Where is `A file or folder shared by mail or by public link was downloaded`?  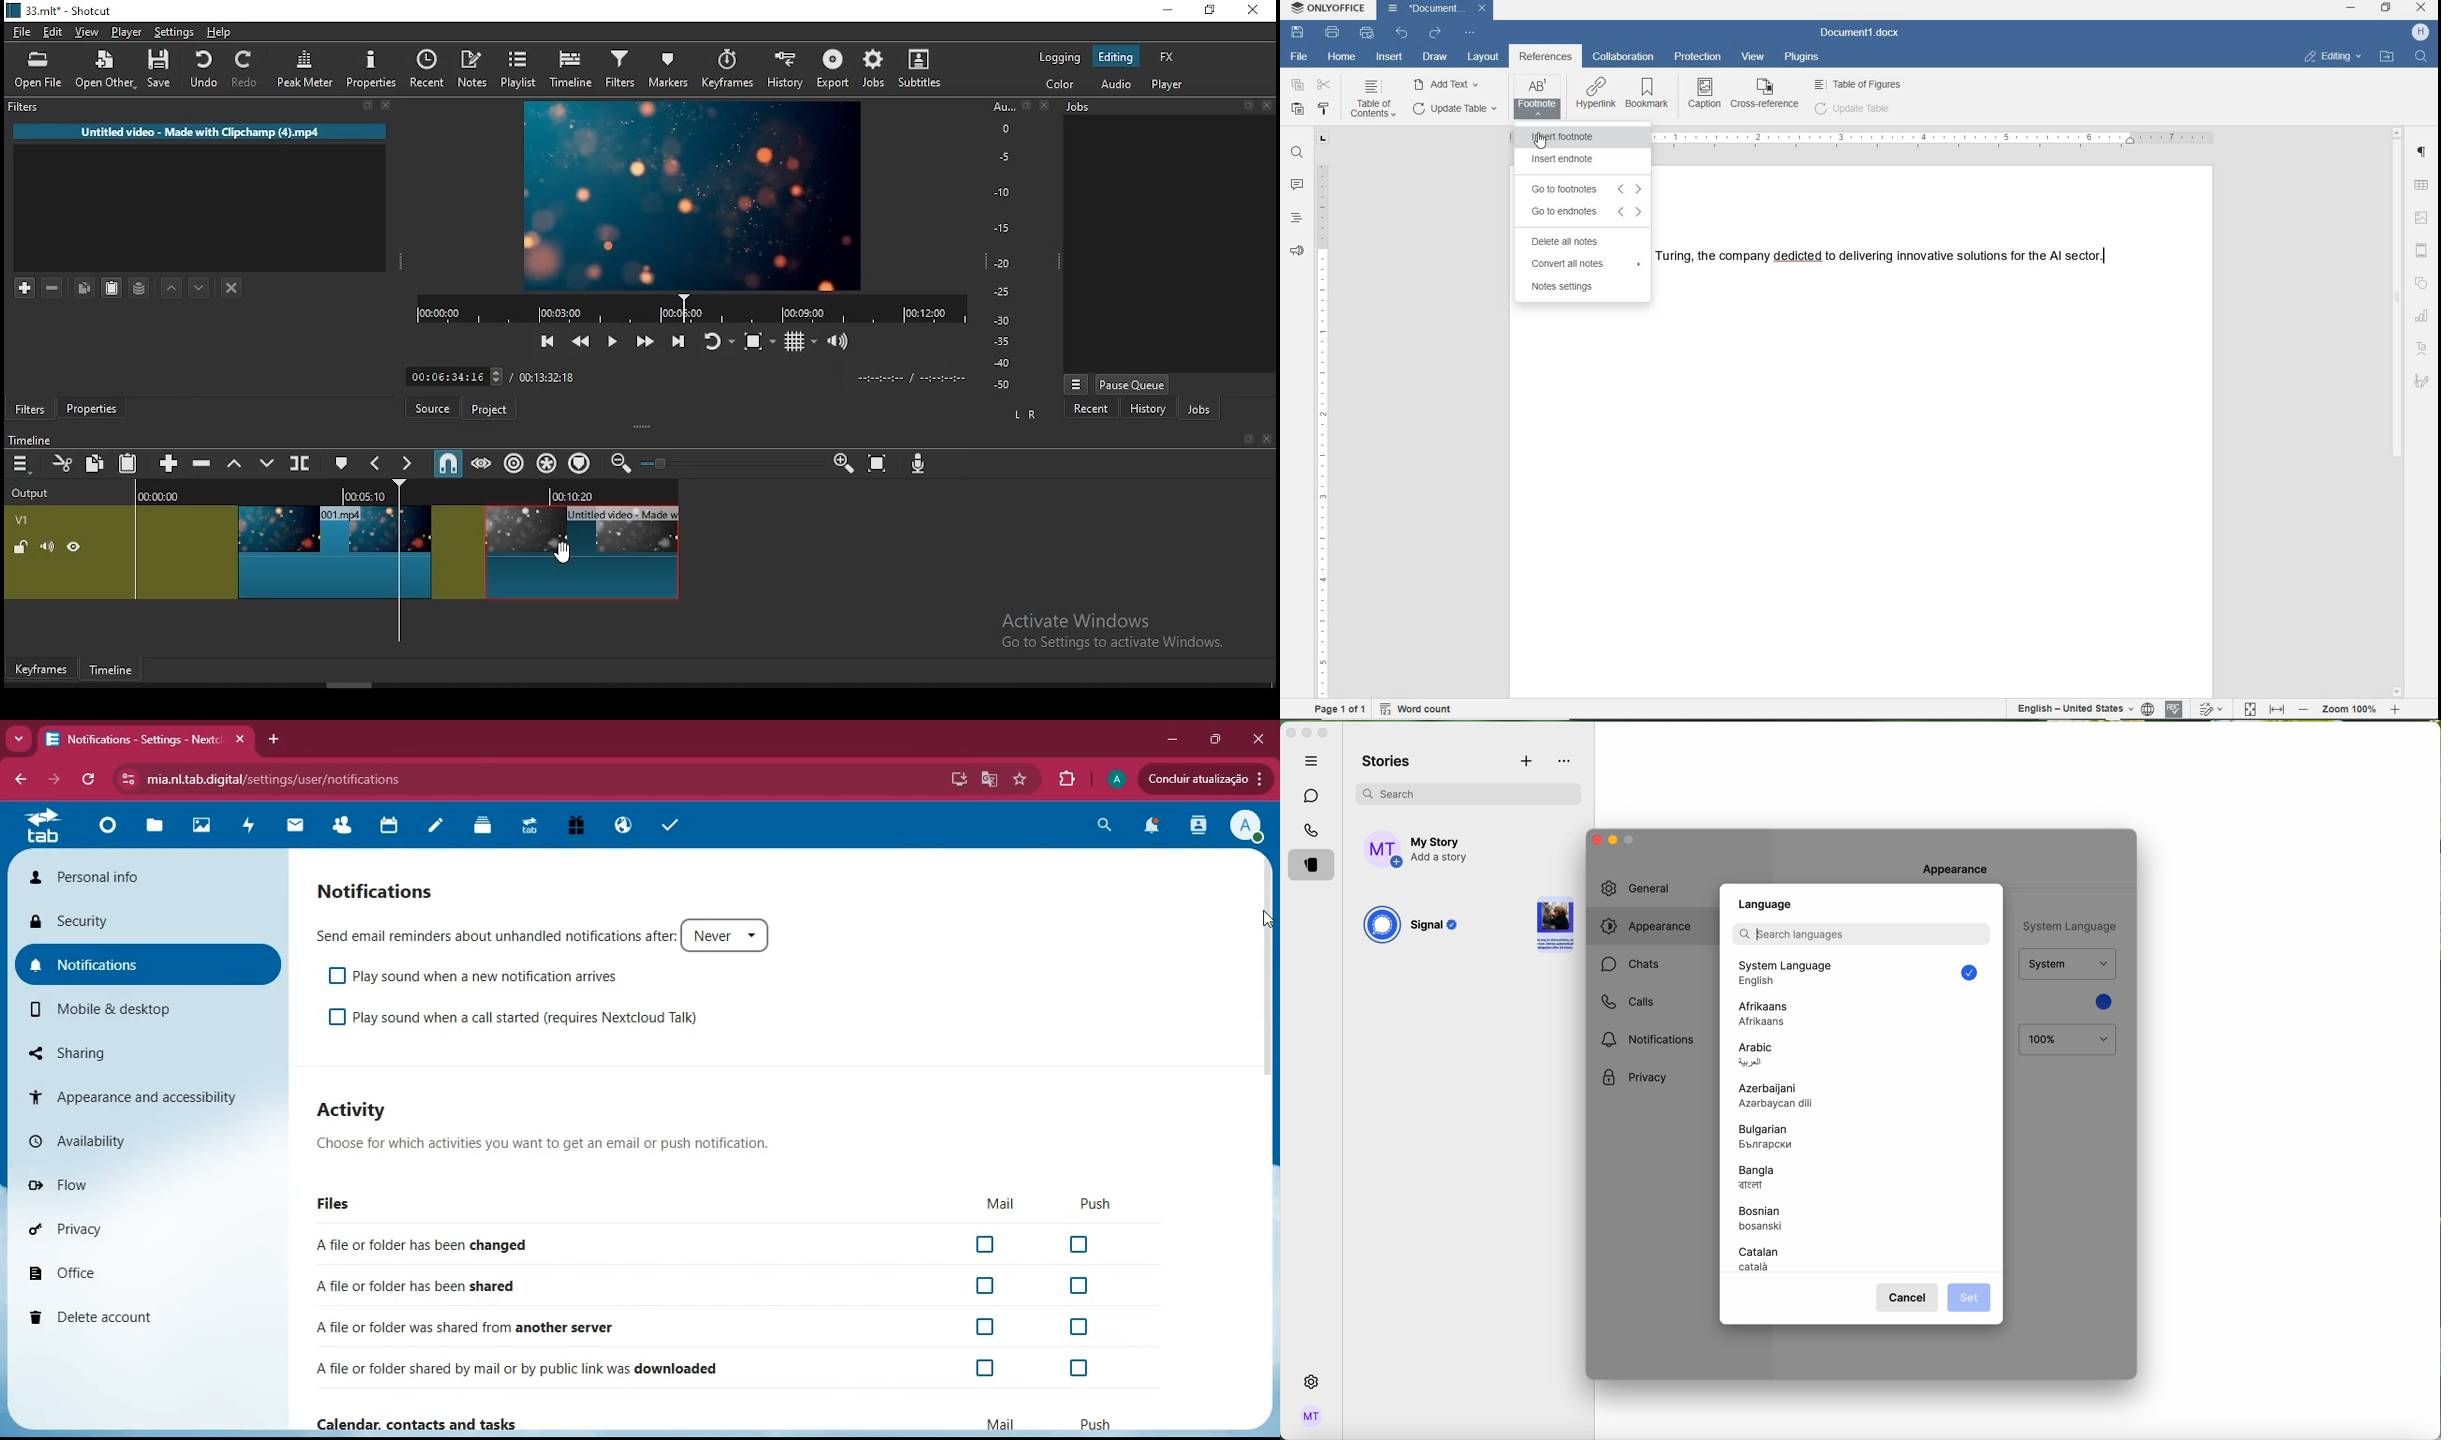 A file or folder shared by mail or by public link was downloaded is located at coordinates (541, 1367).